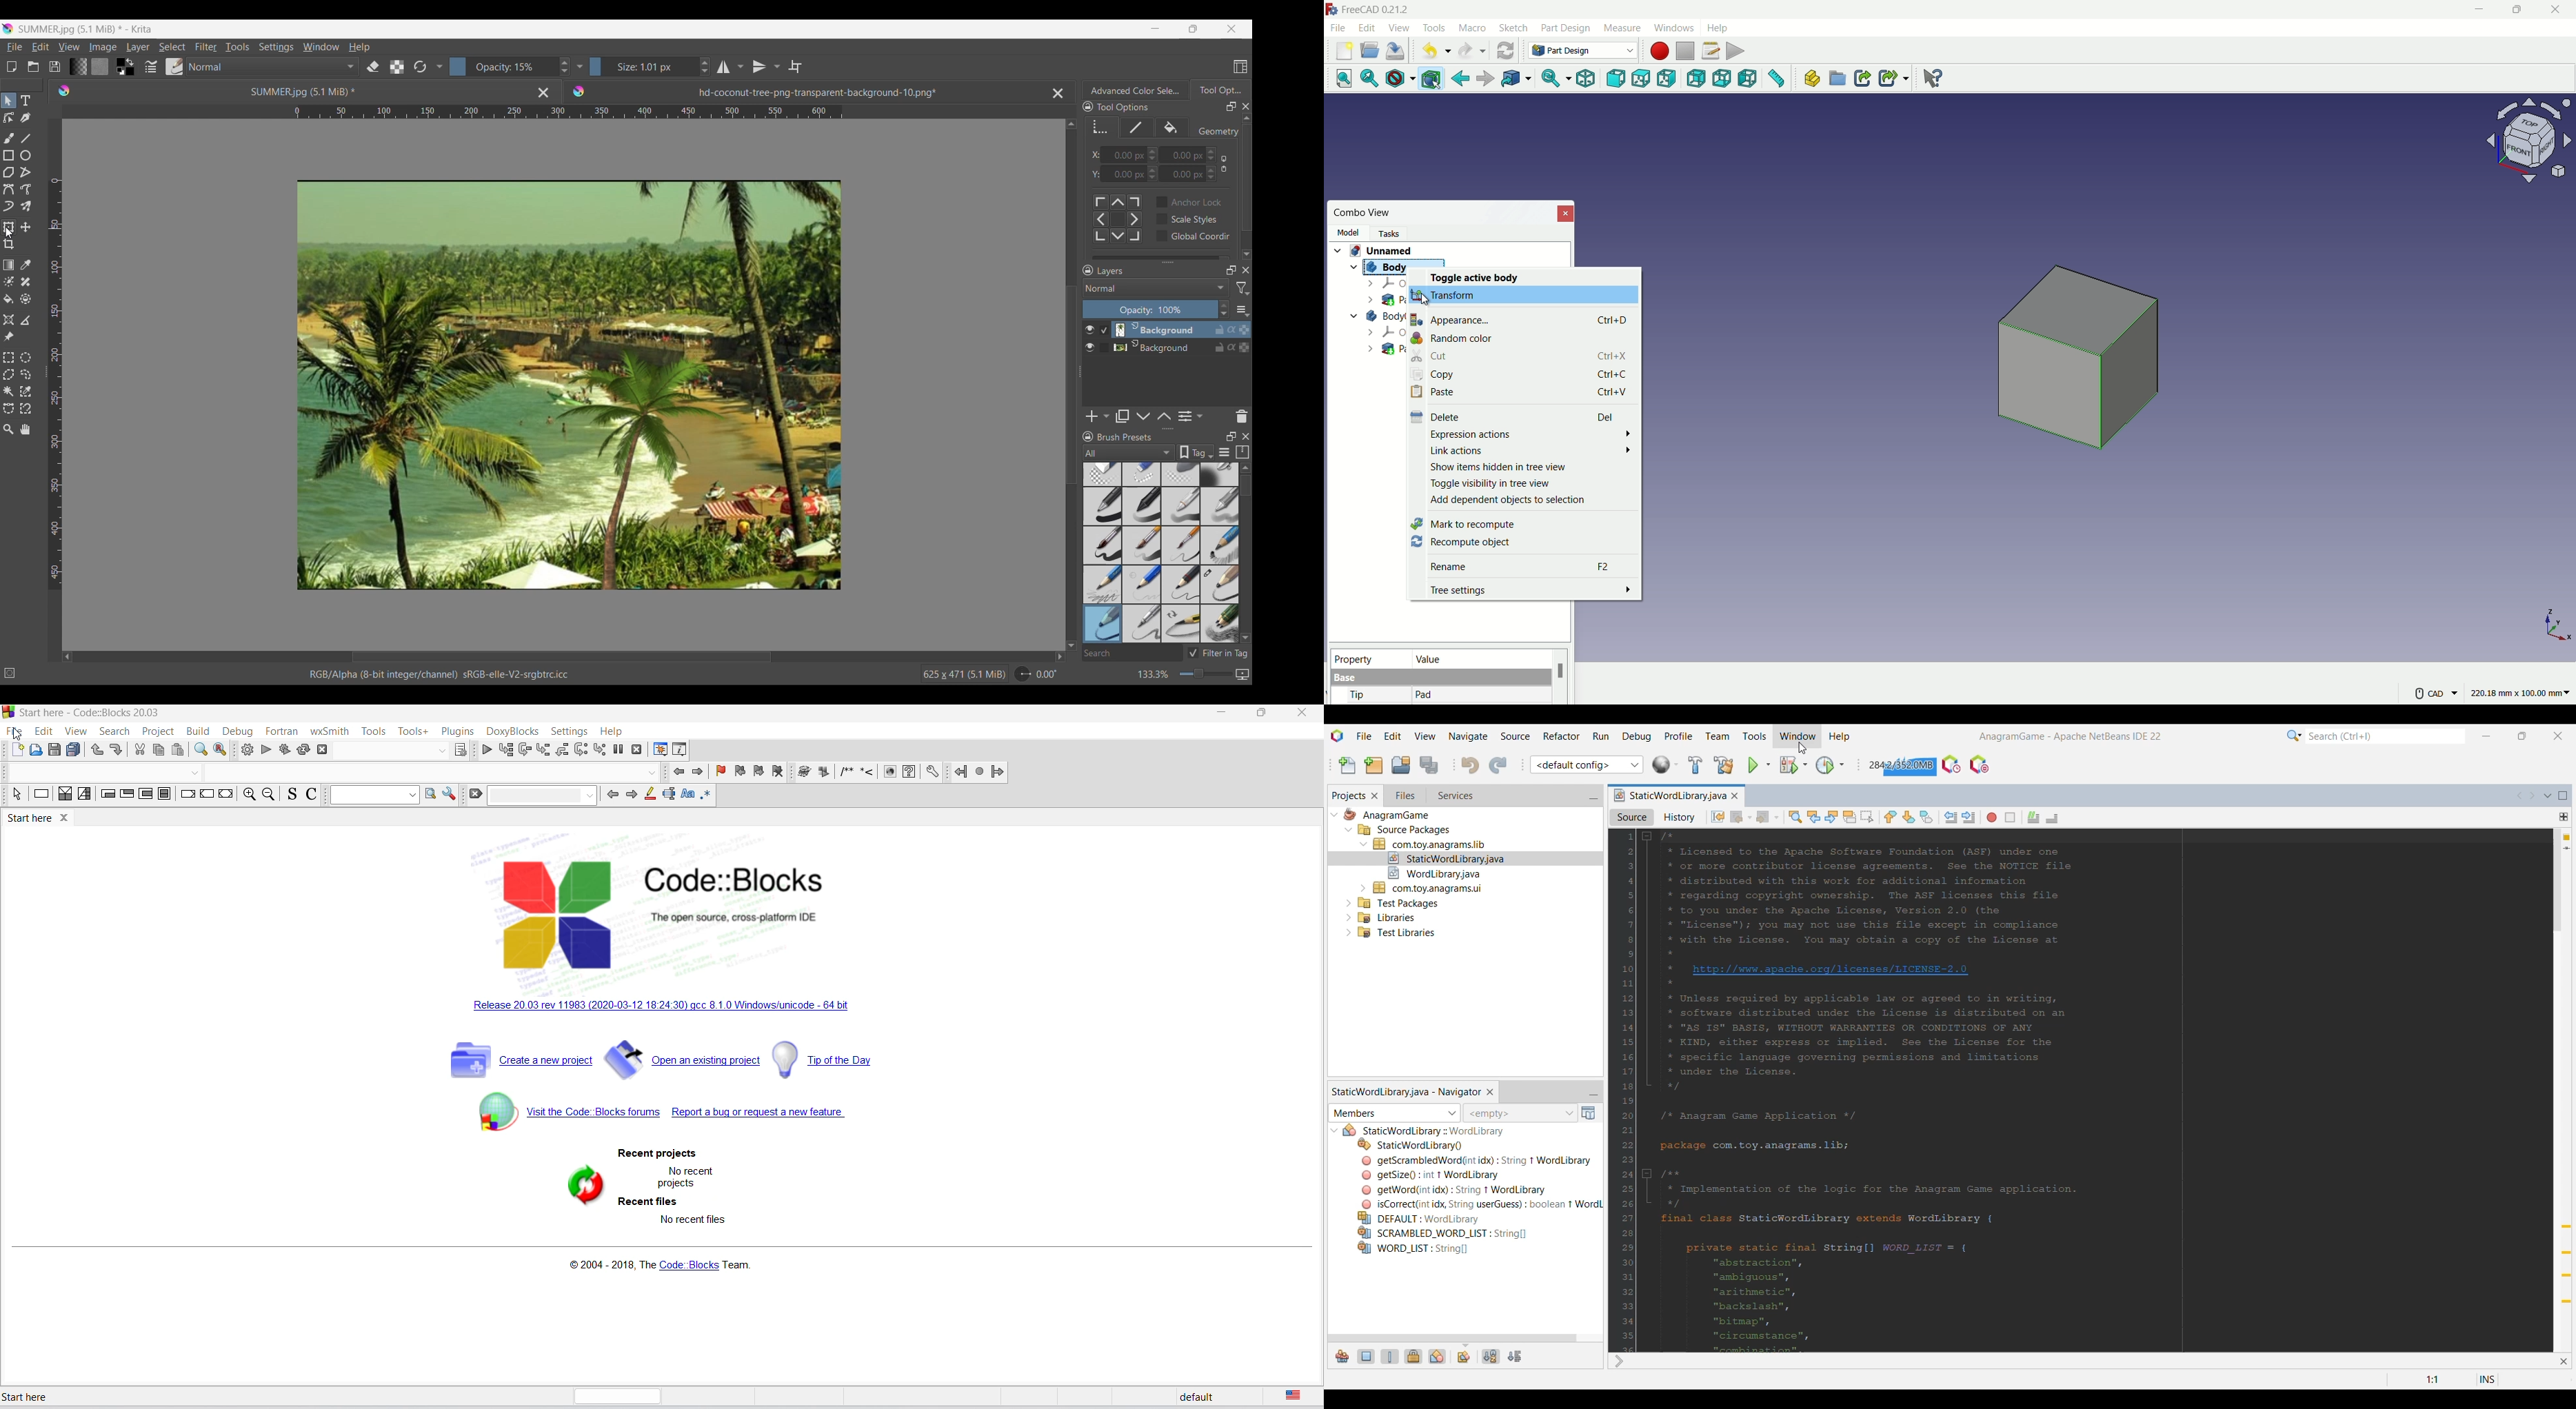 This screenshot has height=1428, width=2576. What do you see at coordinates (1232, 107) in the screenshot?
I see `Float docker` at bounding box center [1232, 107].